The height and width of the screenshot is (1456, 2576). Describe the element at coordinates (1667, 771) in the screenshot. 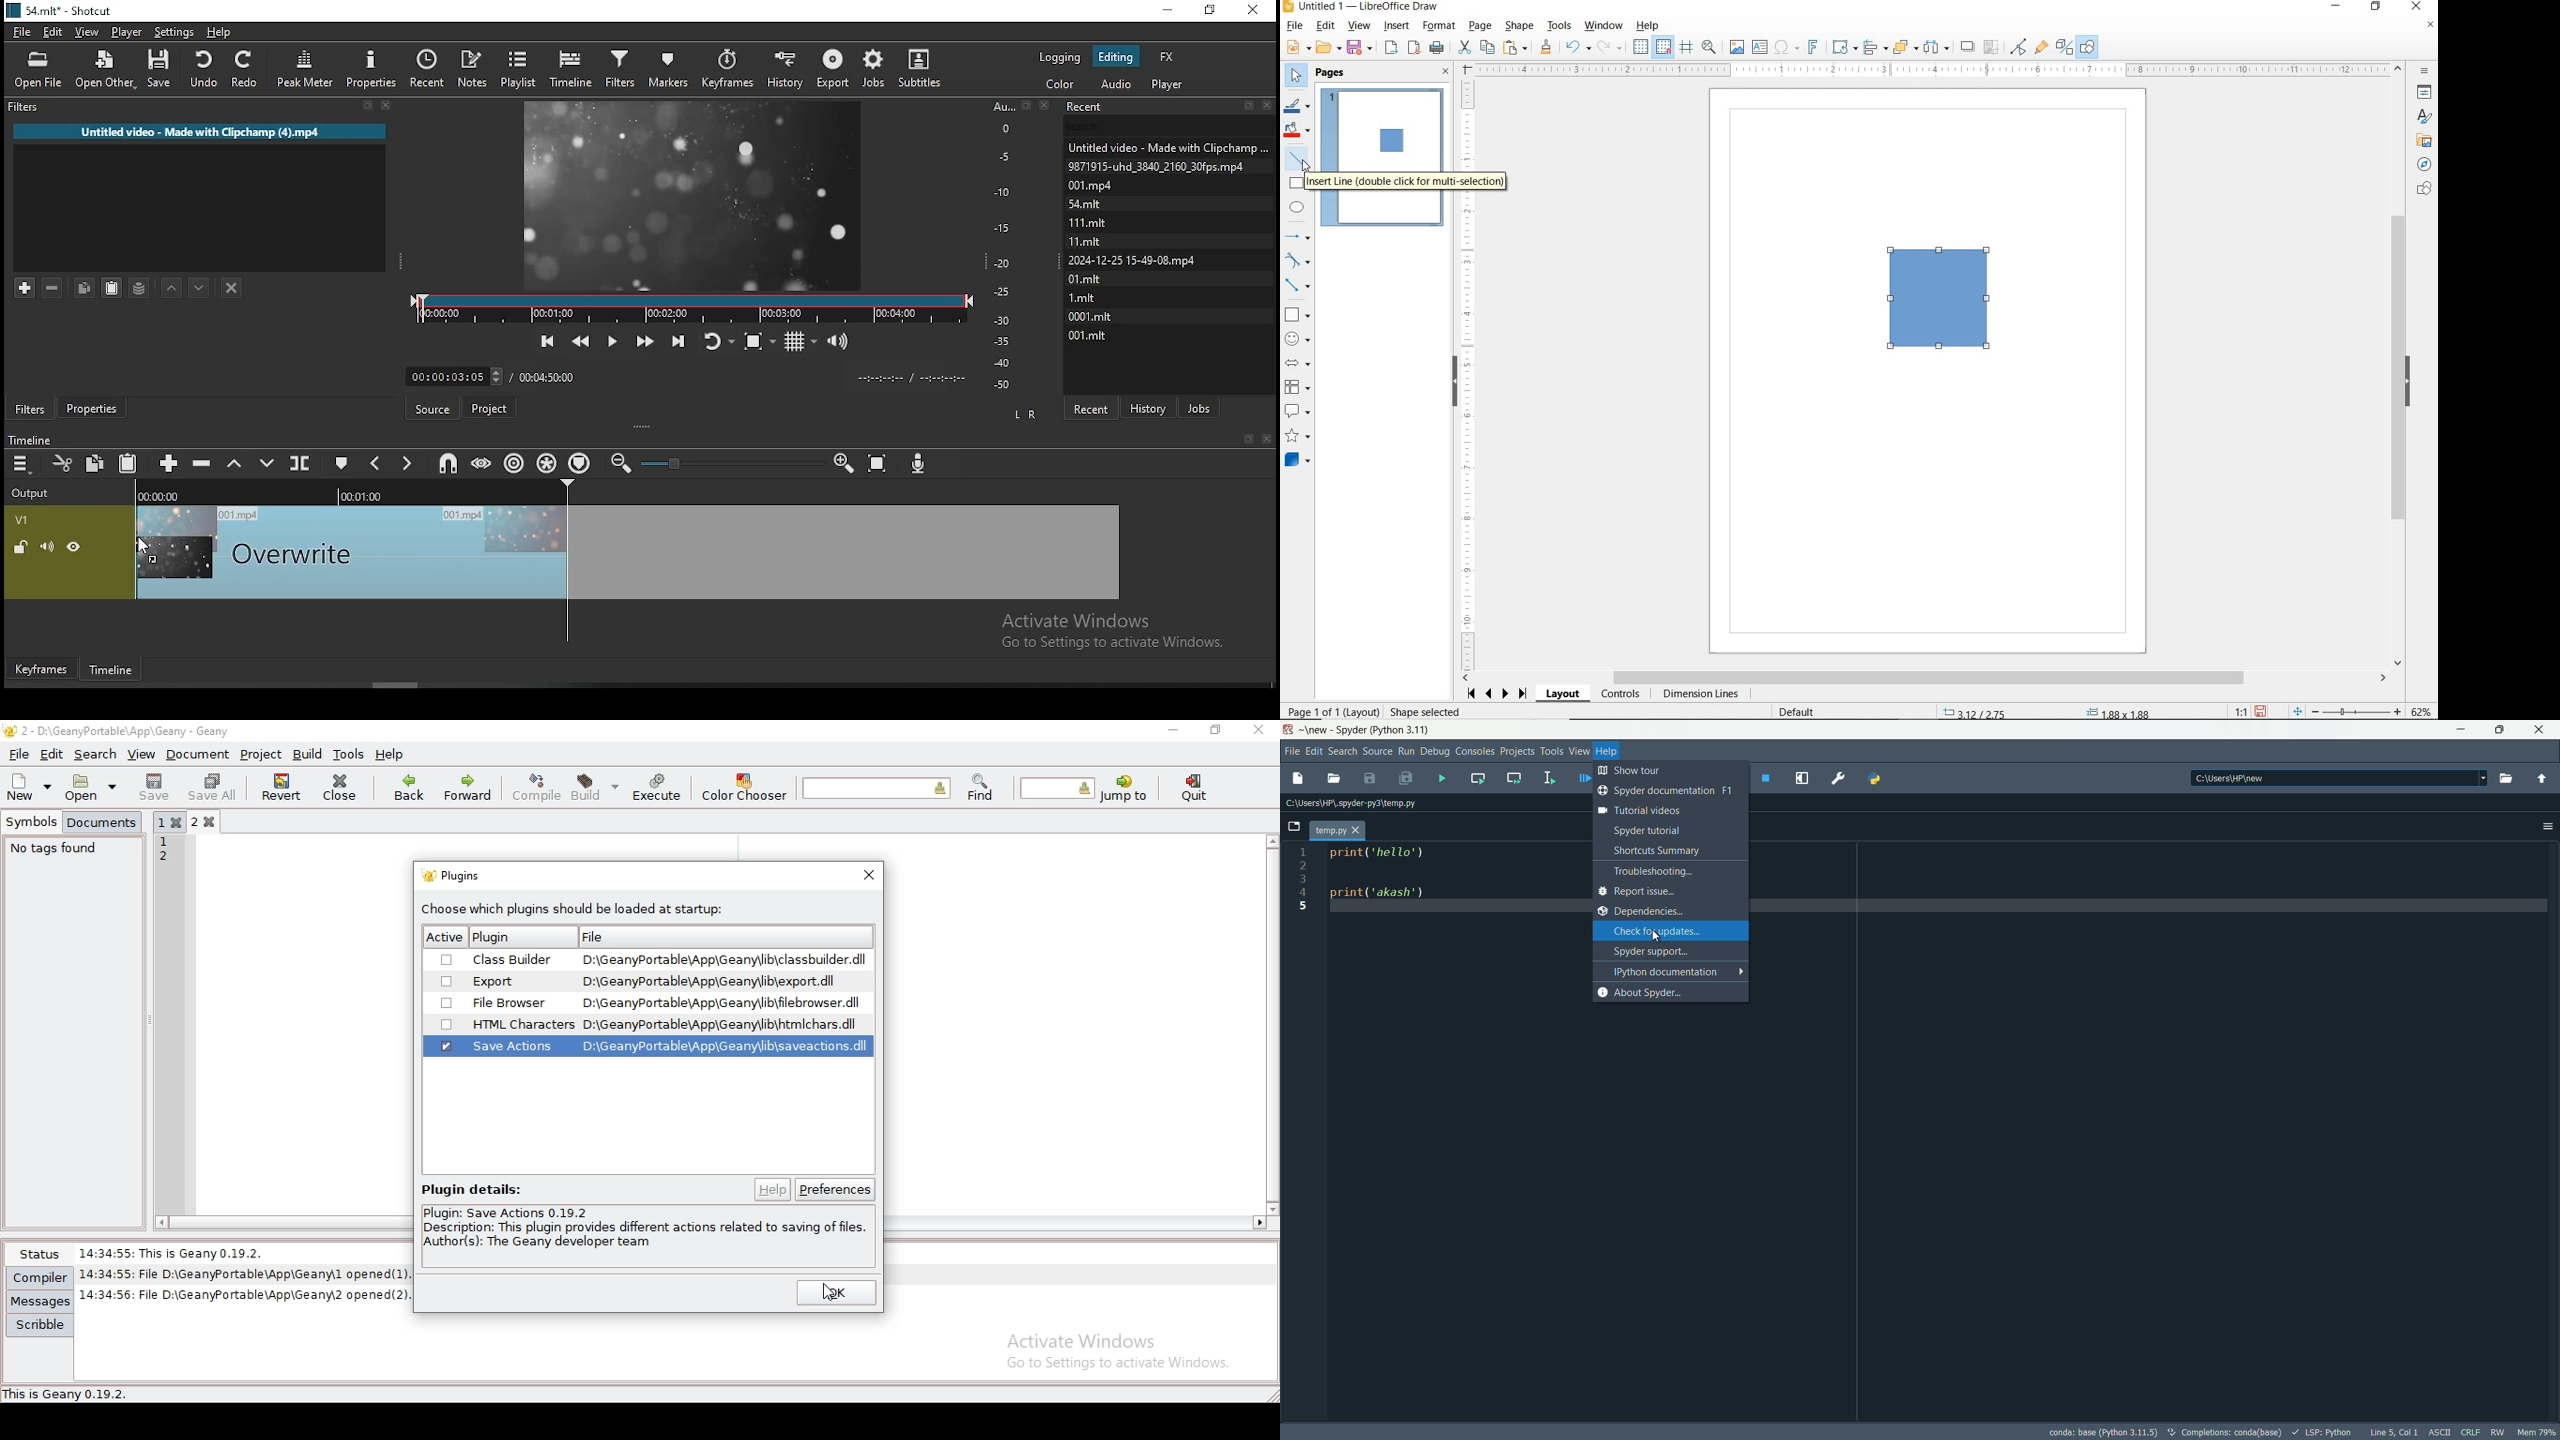

I see `show tour` at that location.